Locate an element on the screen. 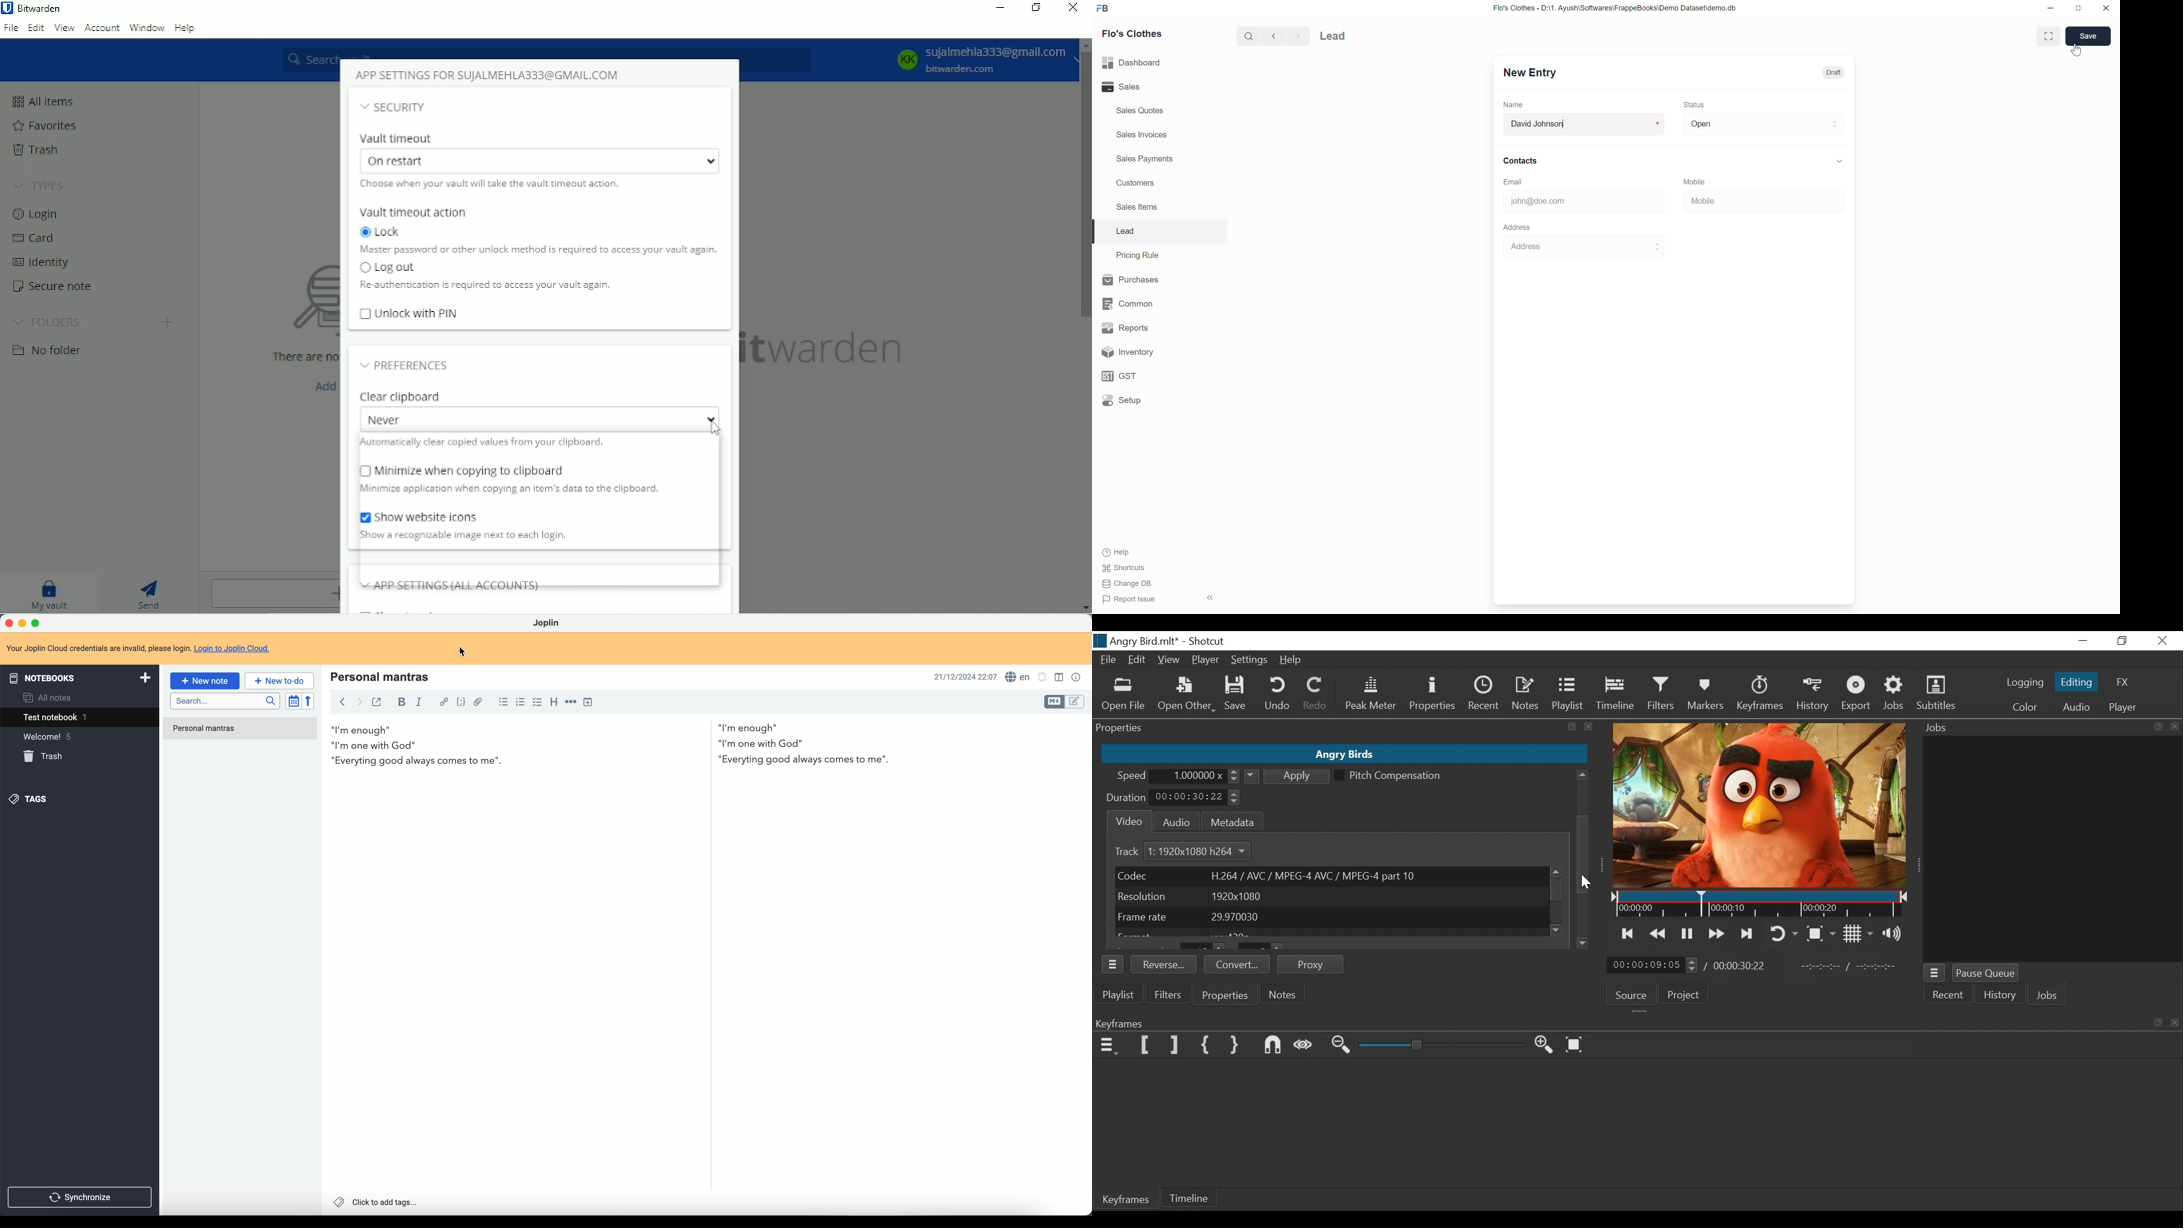 Image resolution: width=2184 pixels, height=1232 pixels. Toggle play or pause (space) is located at coordinates (1687, 933).